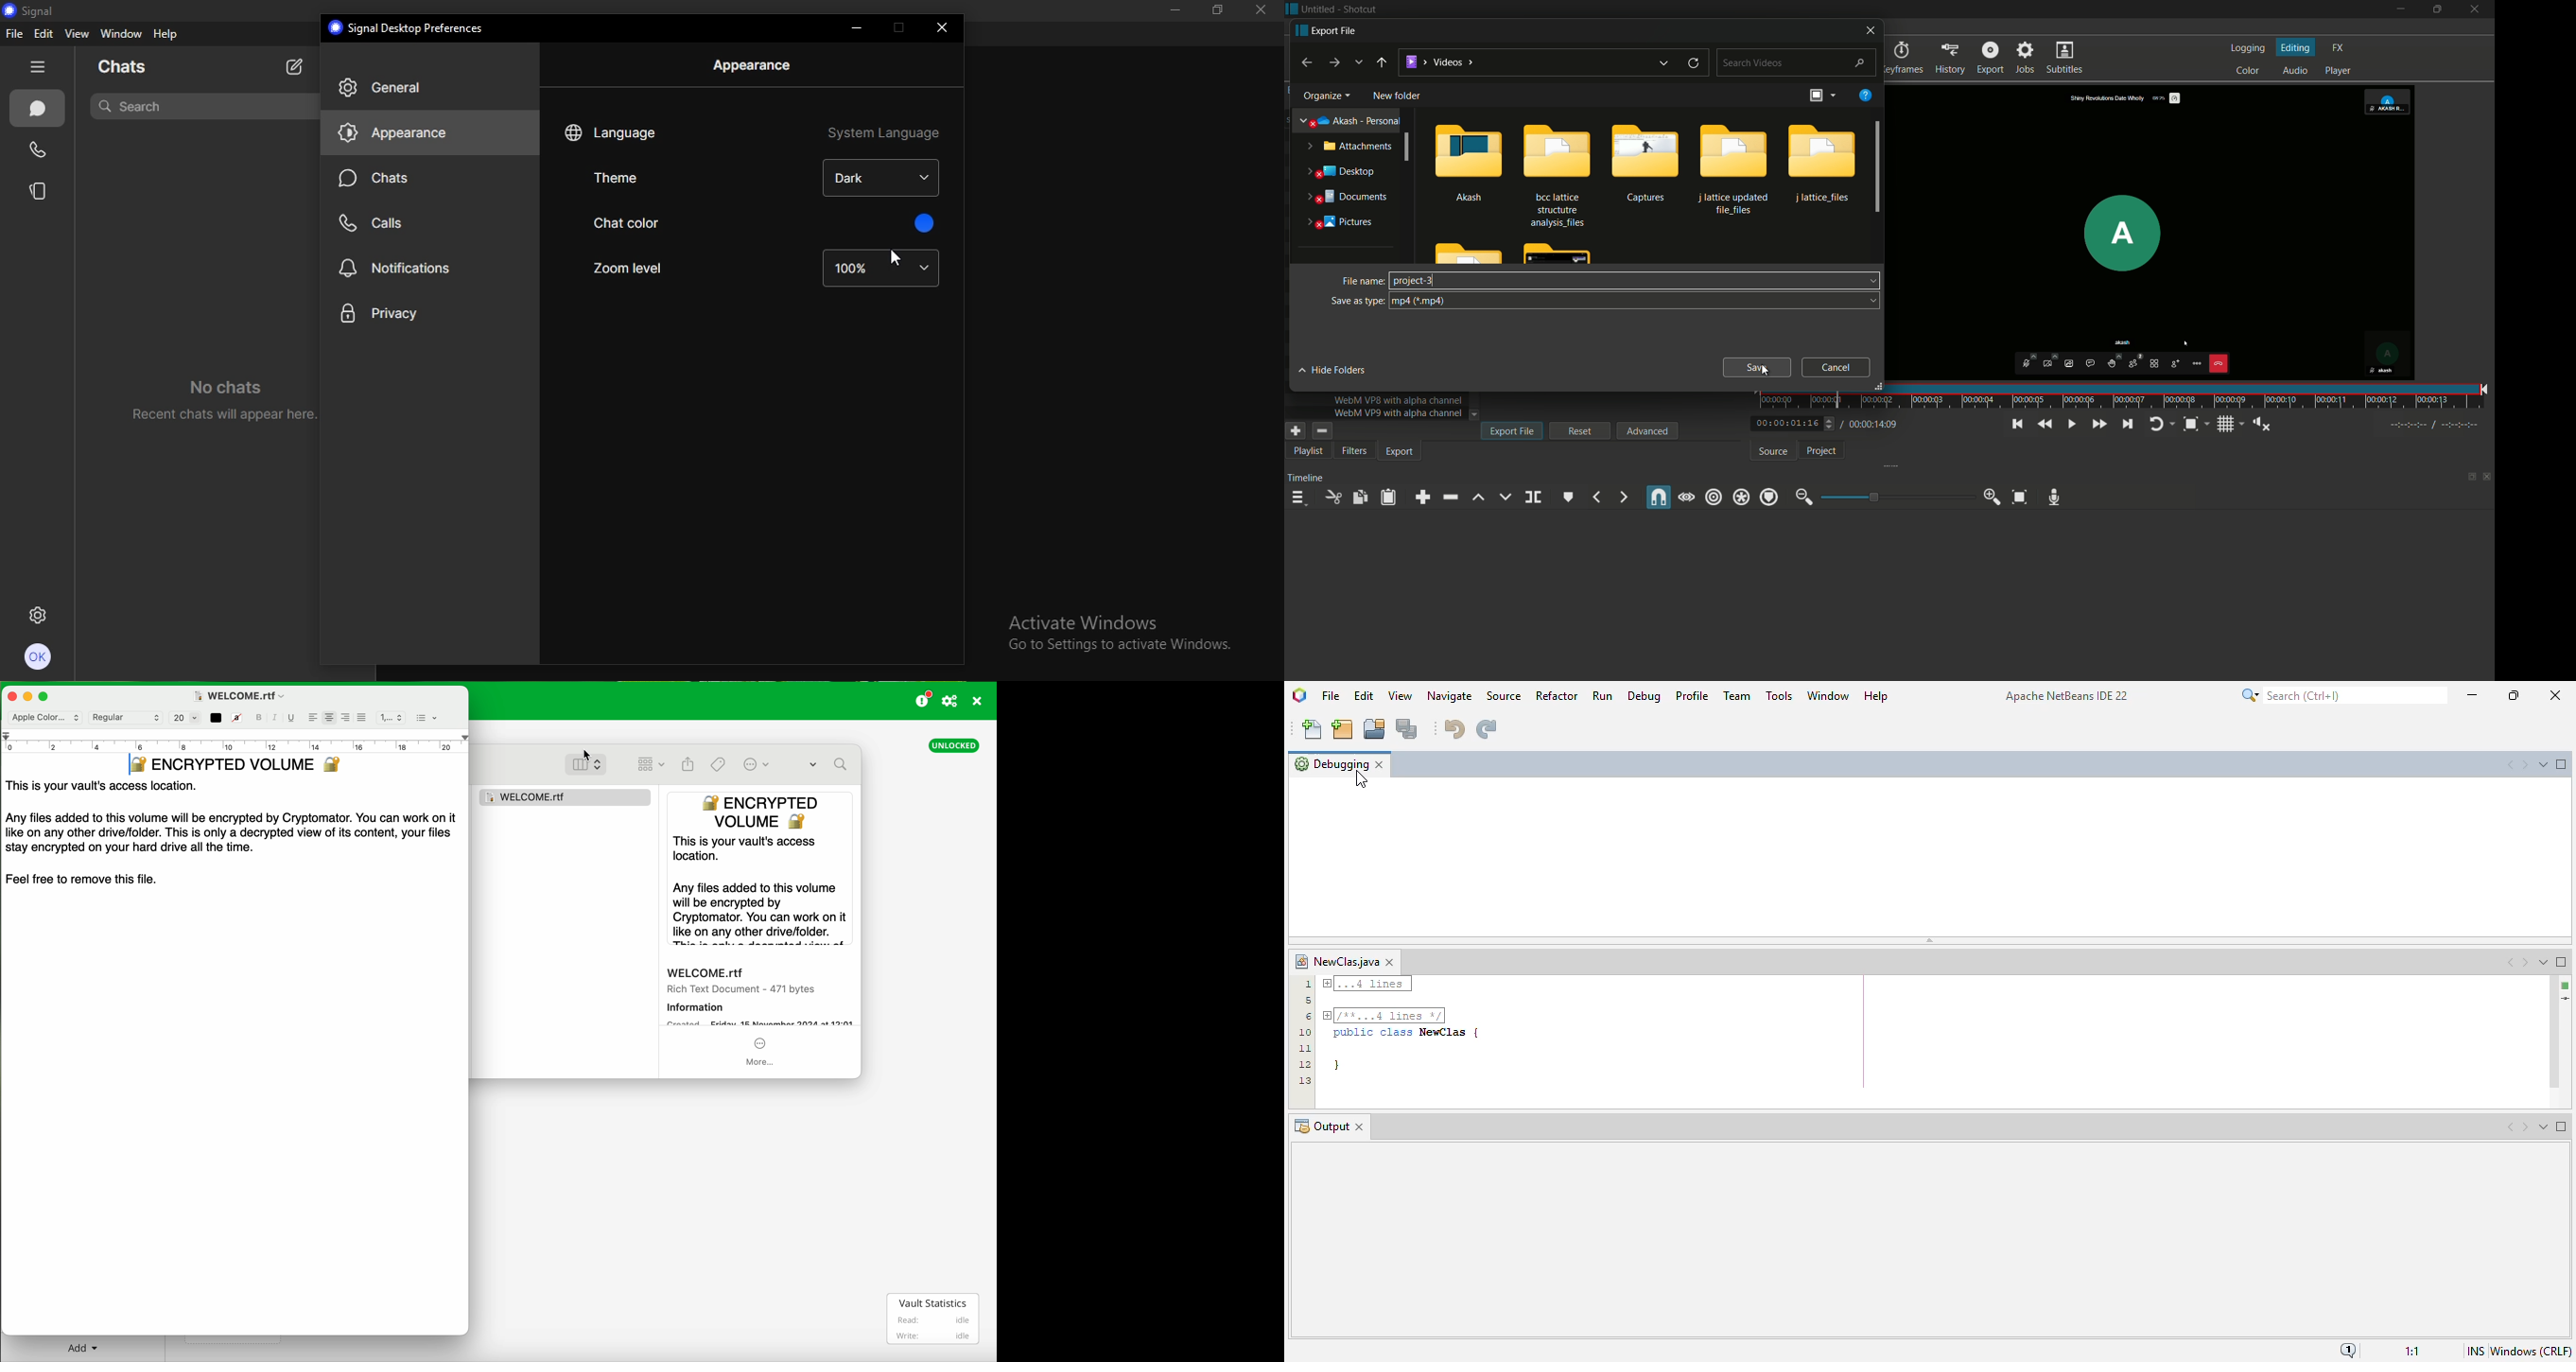  What do you see at coordinates (1421, 301) in the screenshot?
I see `mp4` at bounding box center [1421, 301].